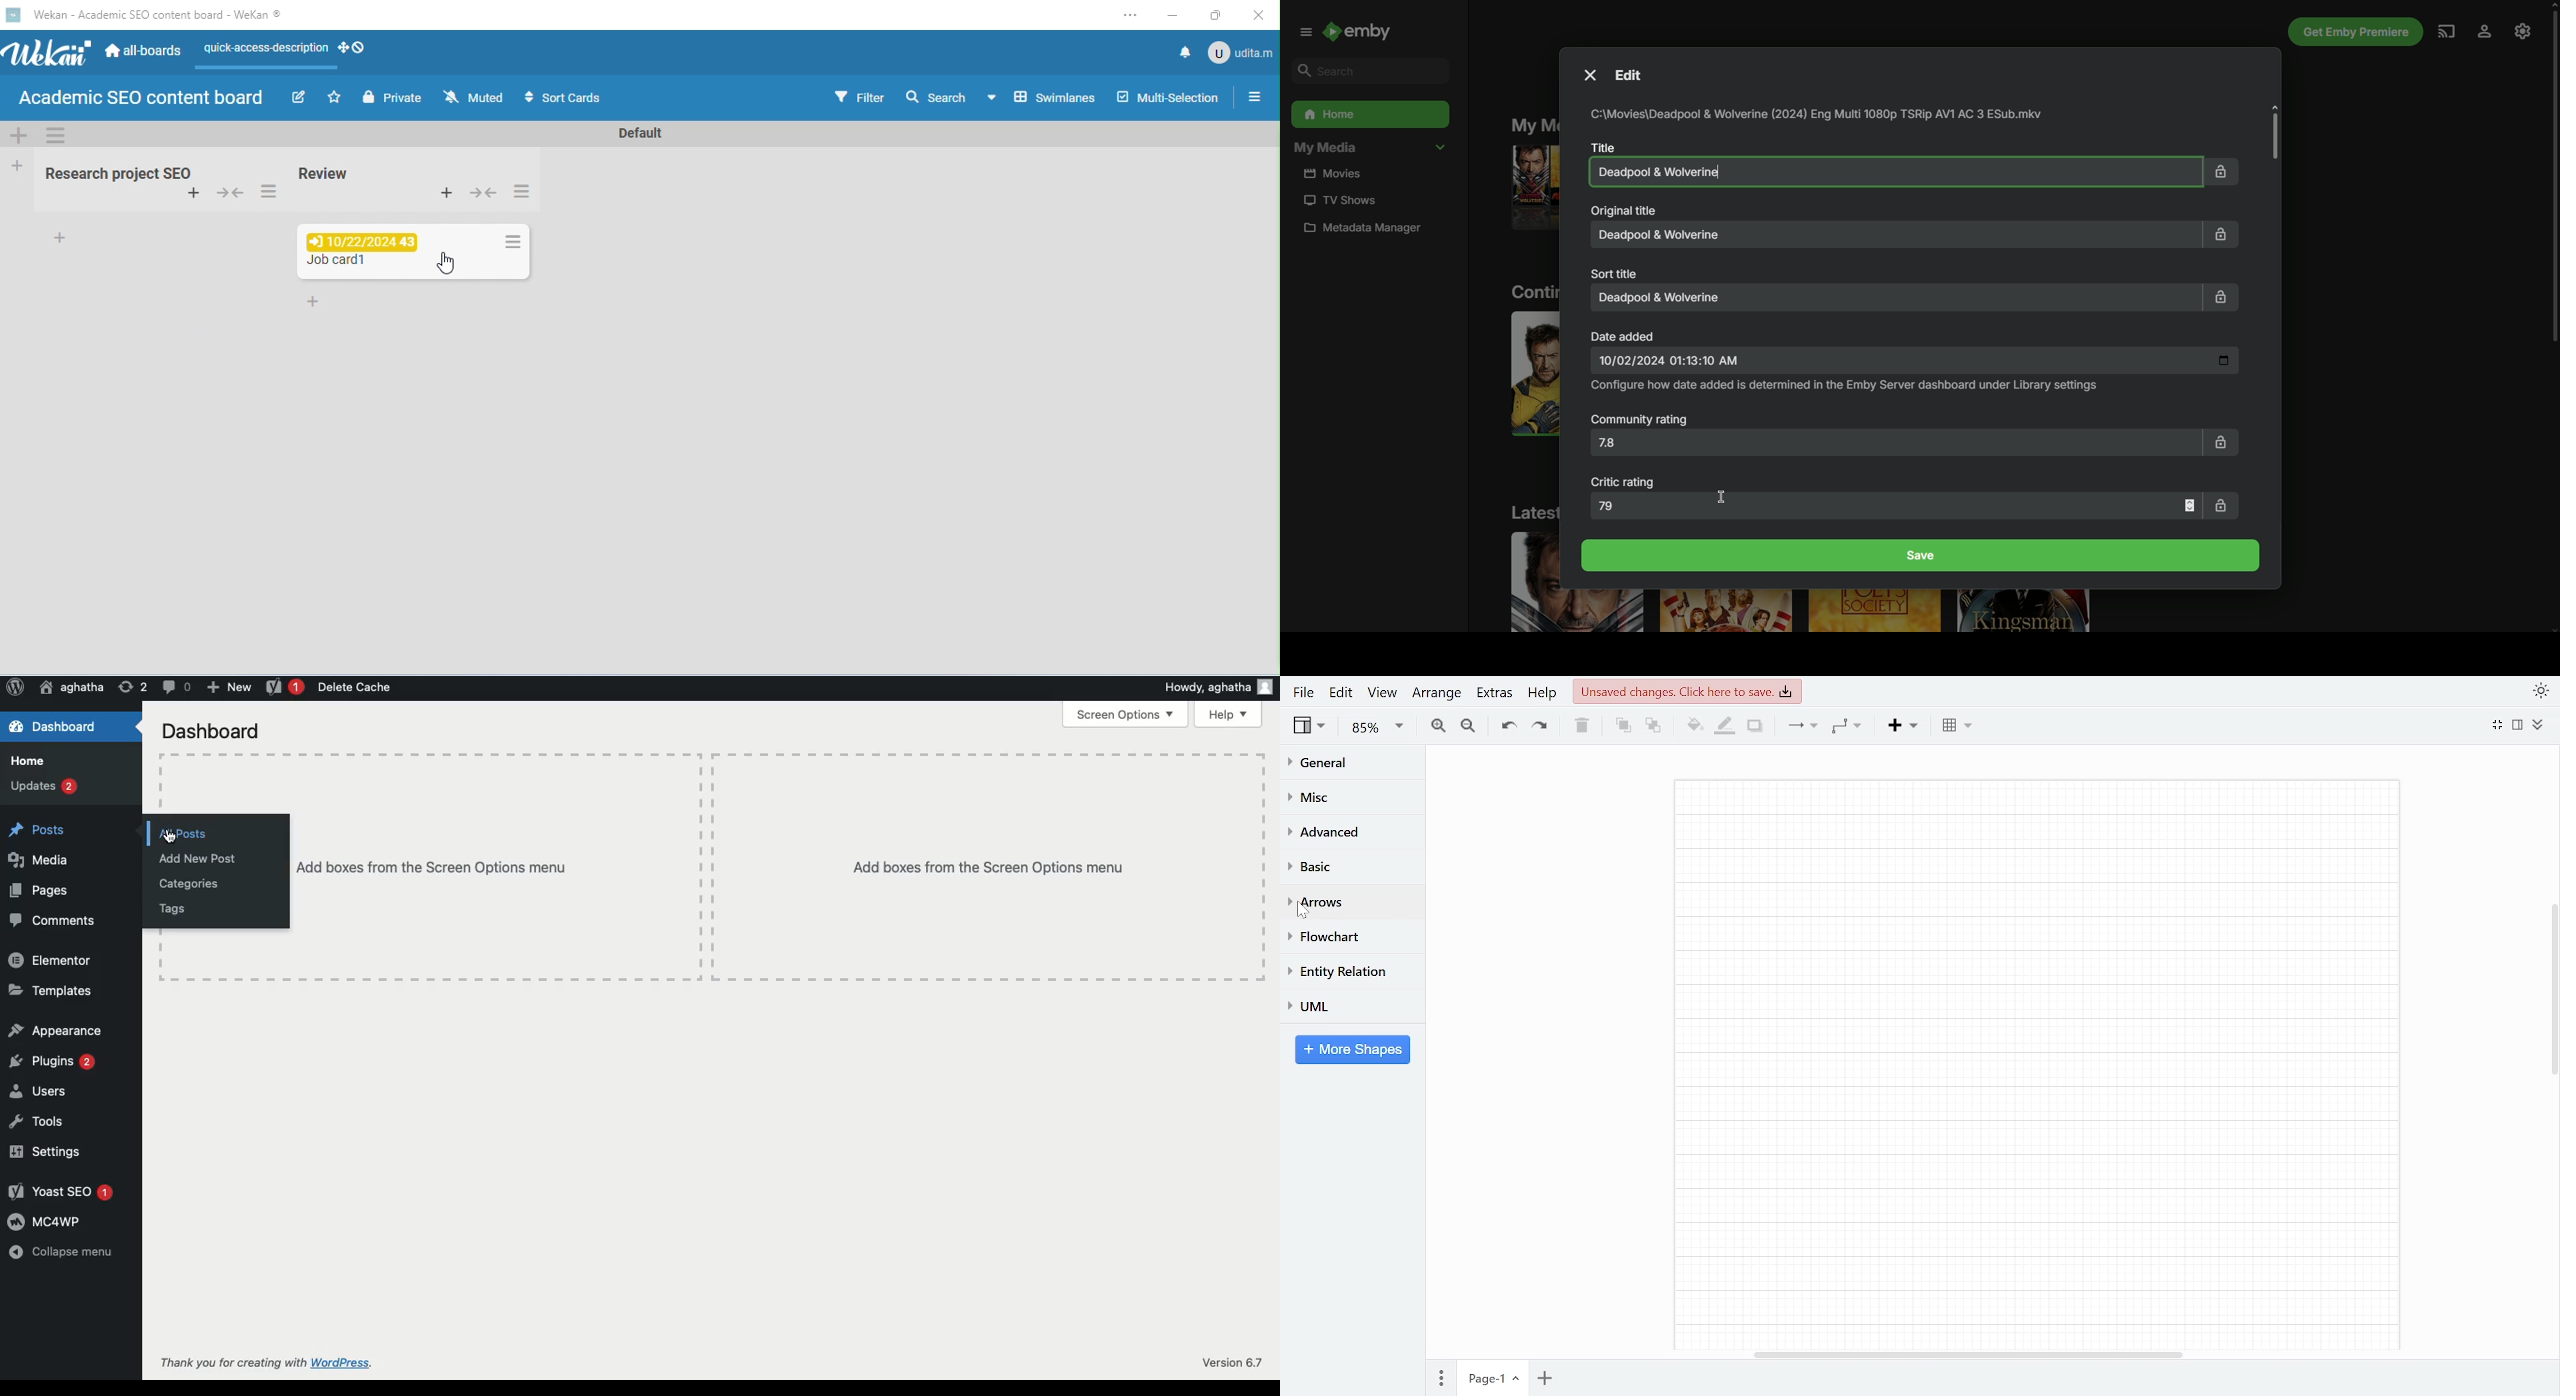  What do you see at coordinates (637, 134) in the screenshot?
I see `default` at bounding box center [637, 134].